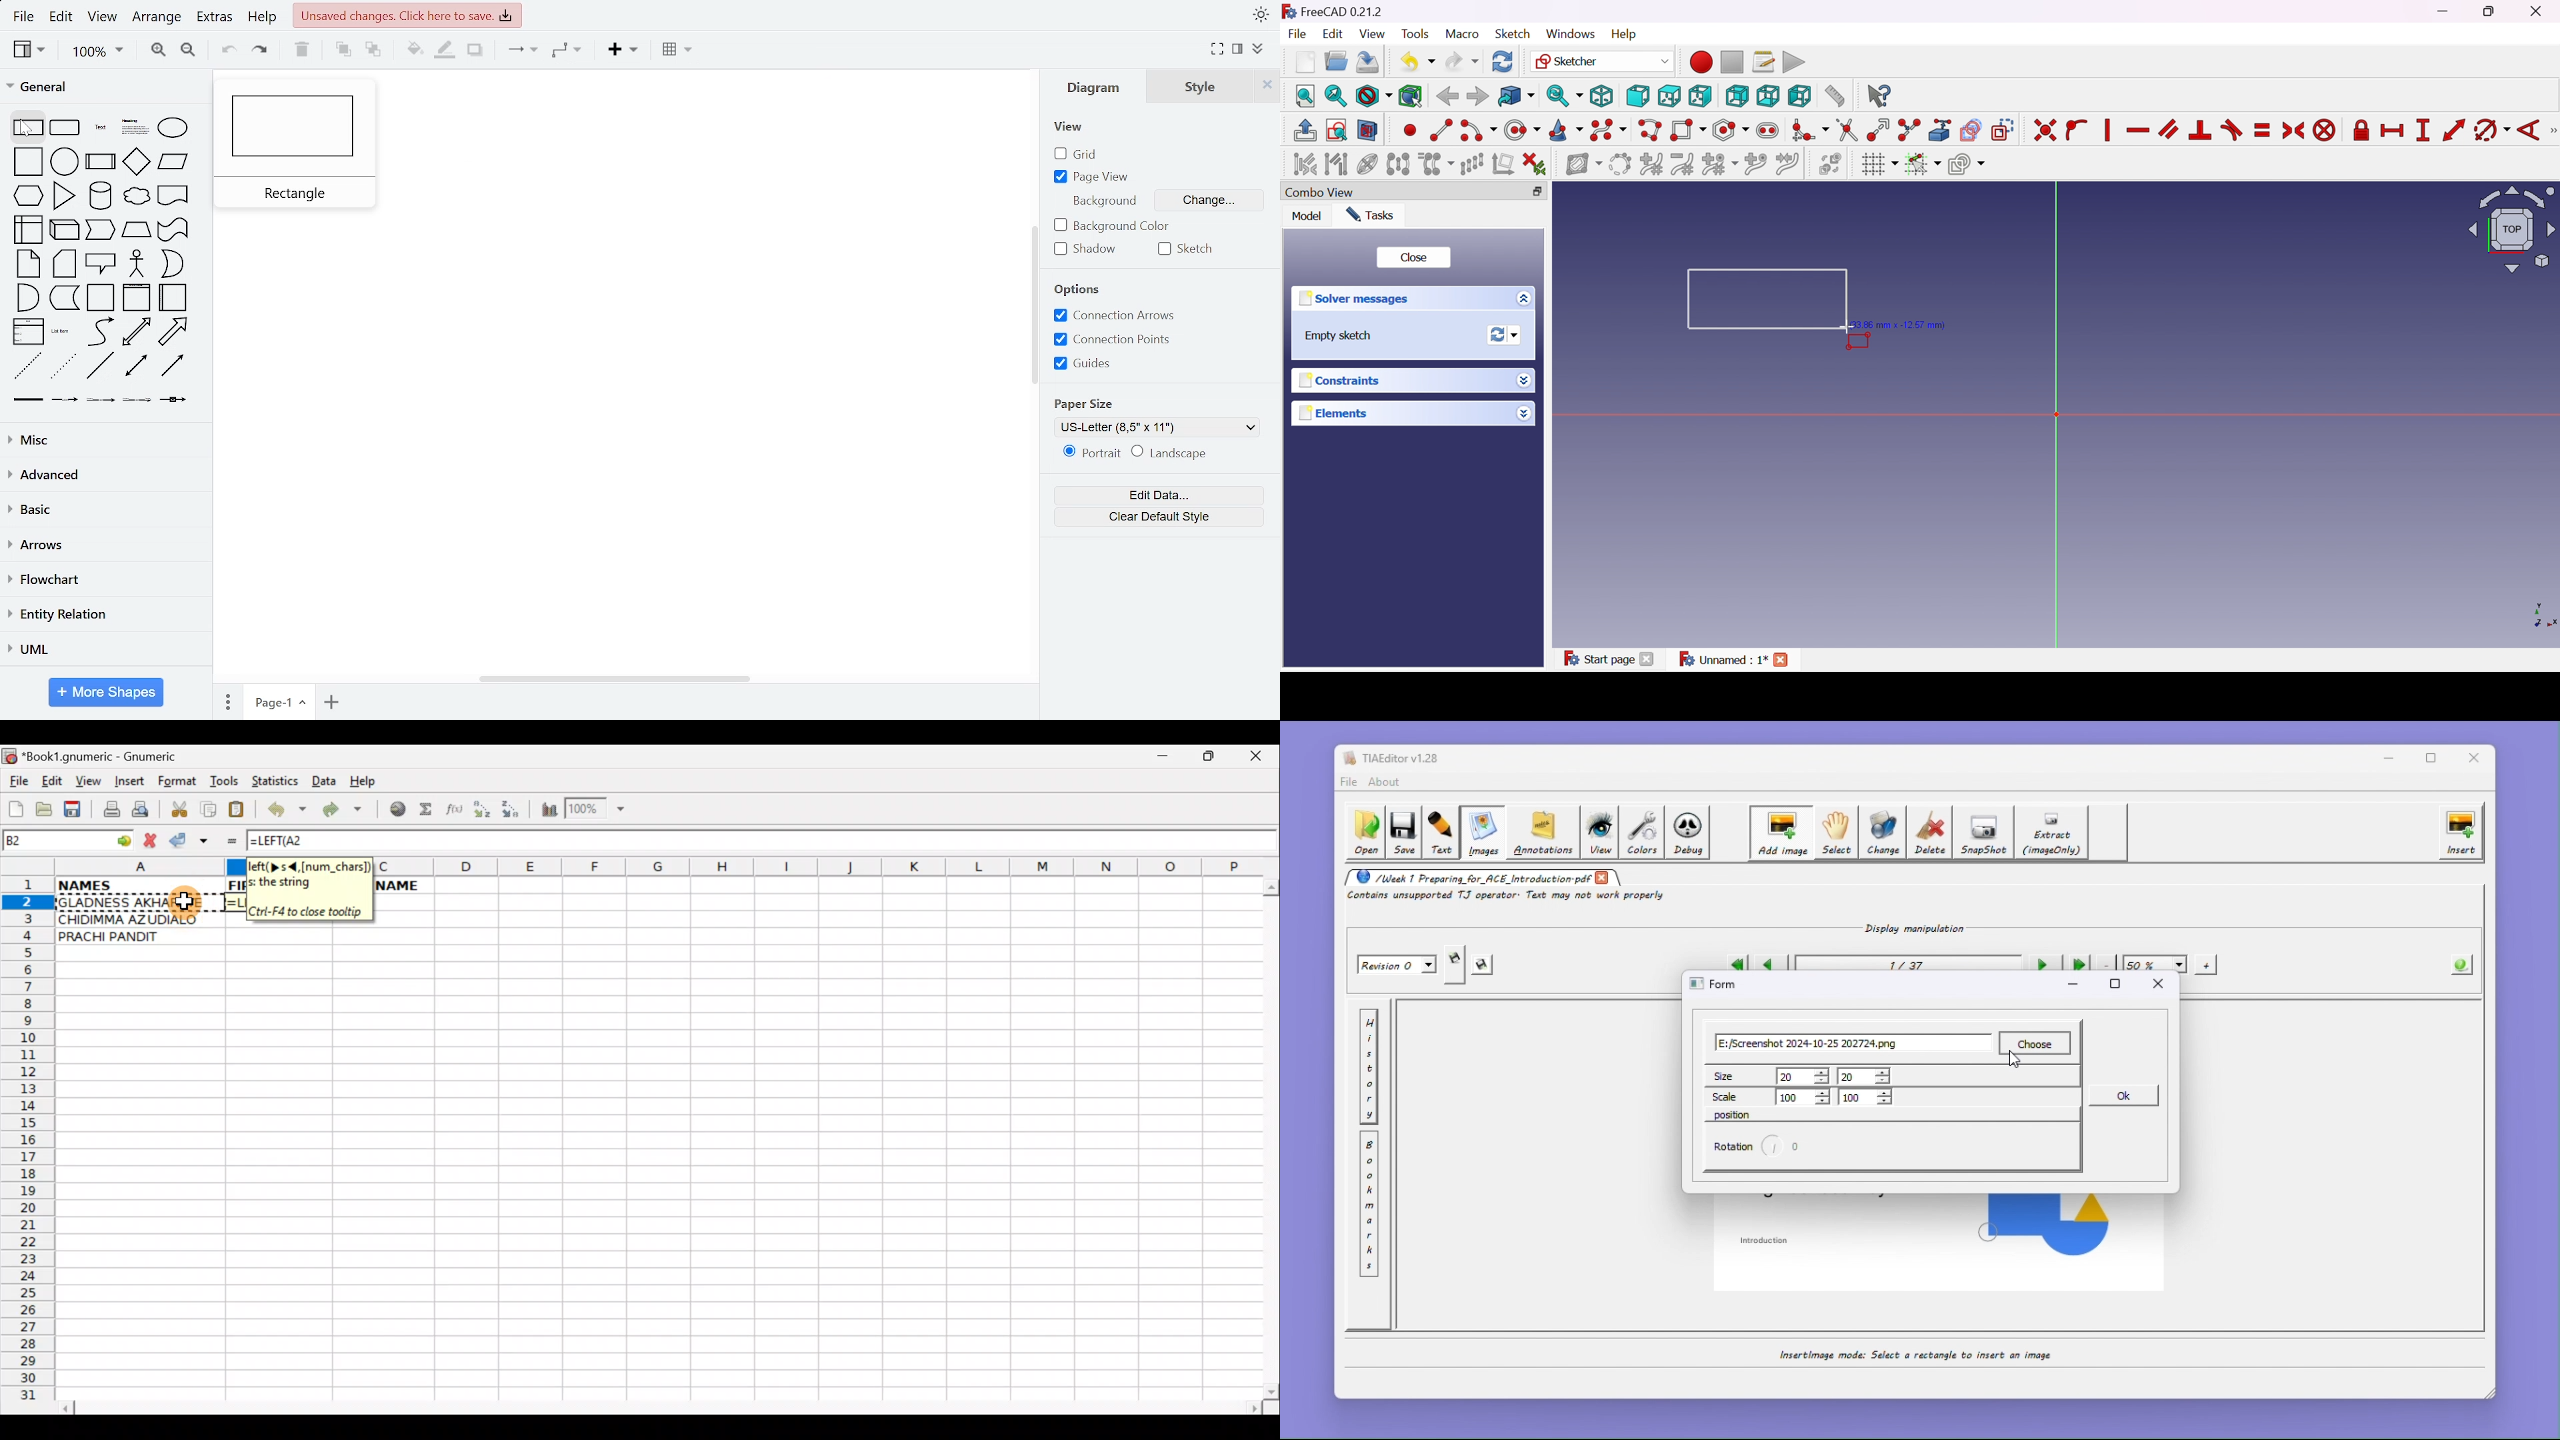 Image resolution: width=2576 pixels, height=1456 pixels. I want to click on Bounding box, so click(1411, 97).